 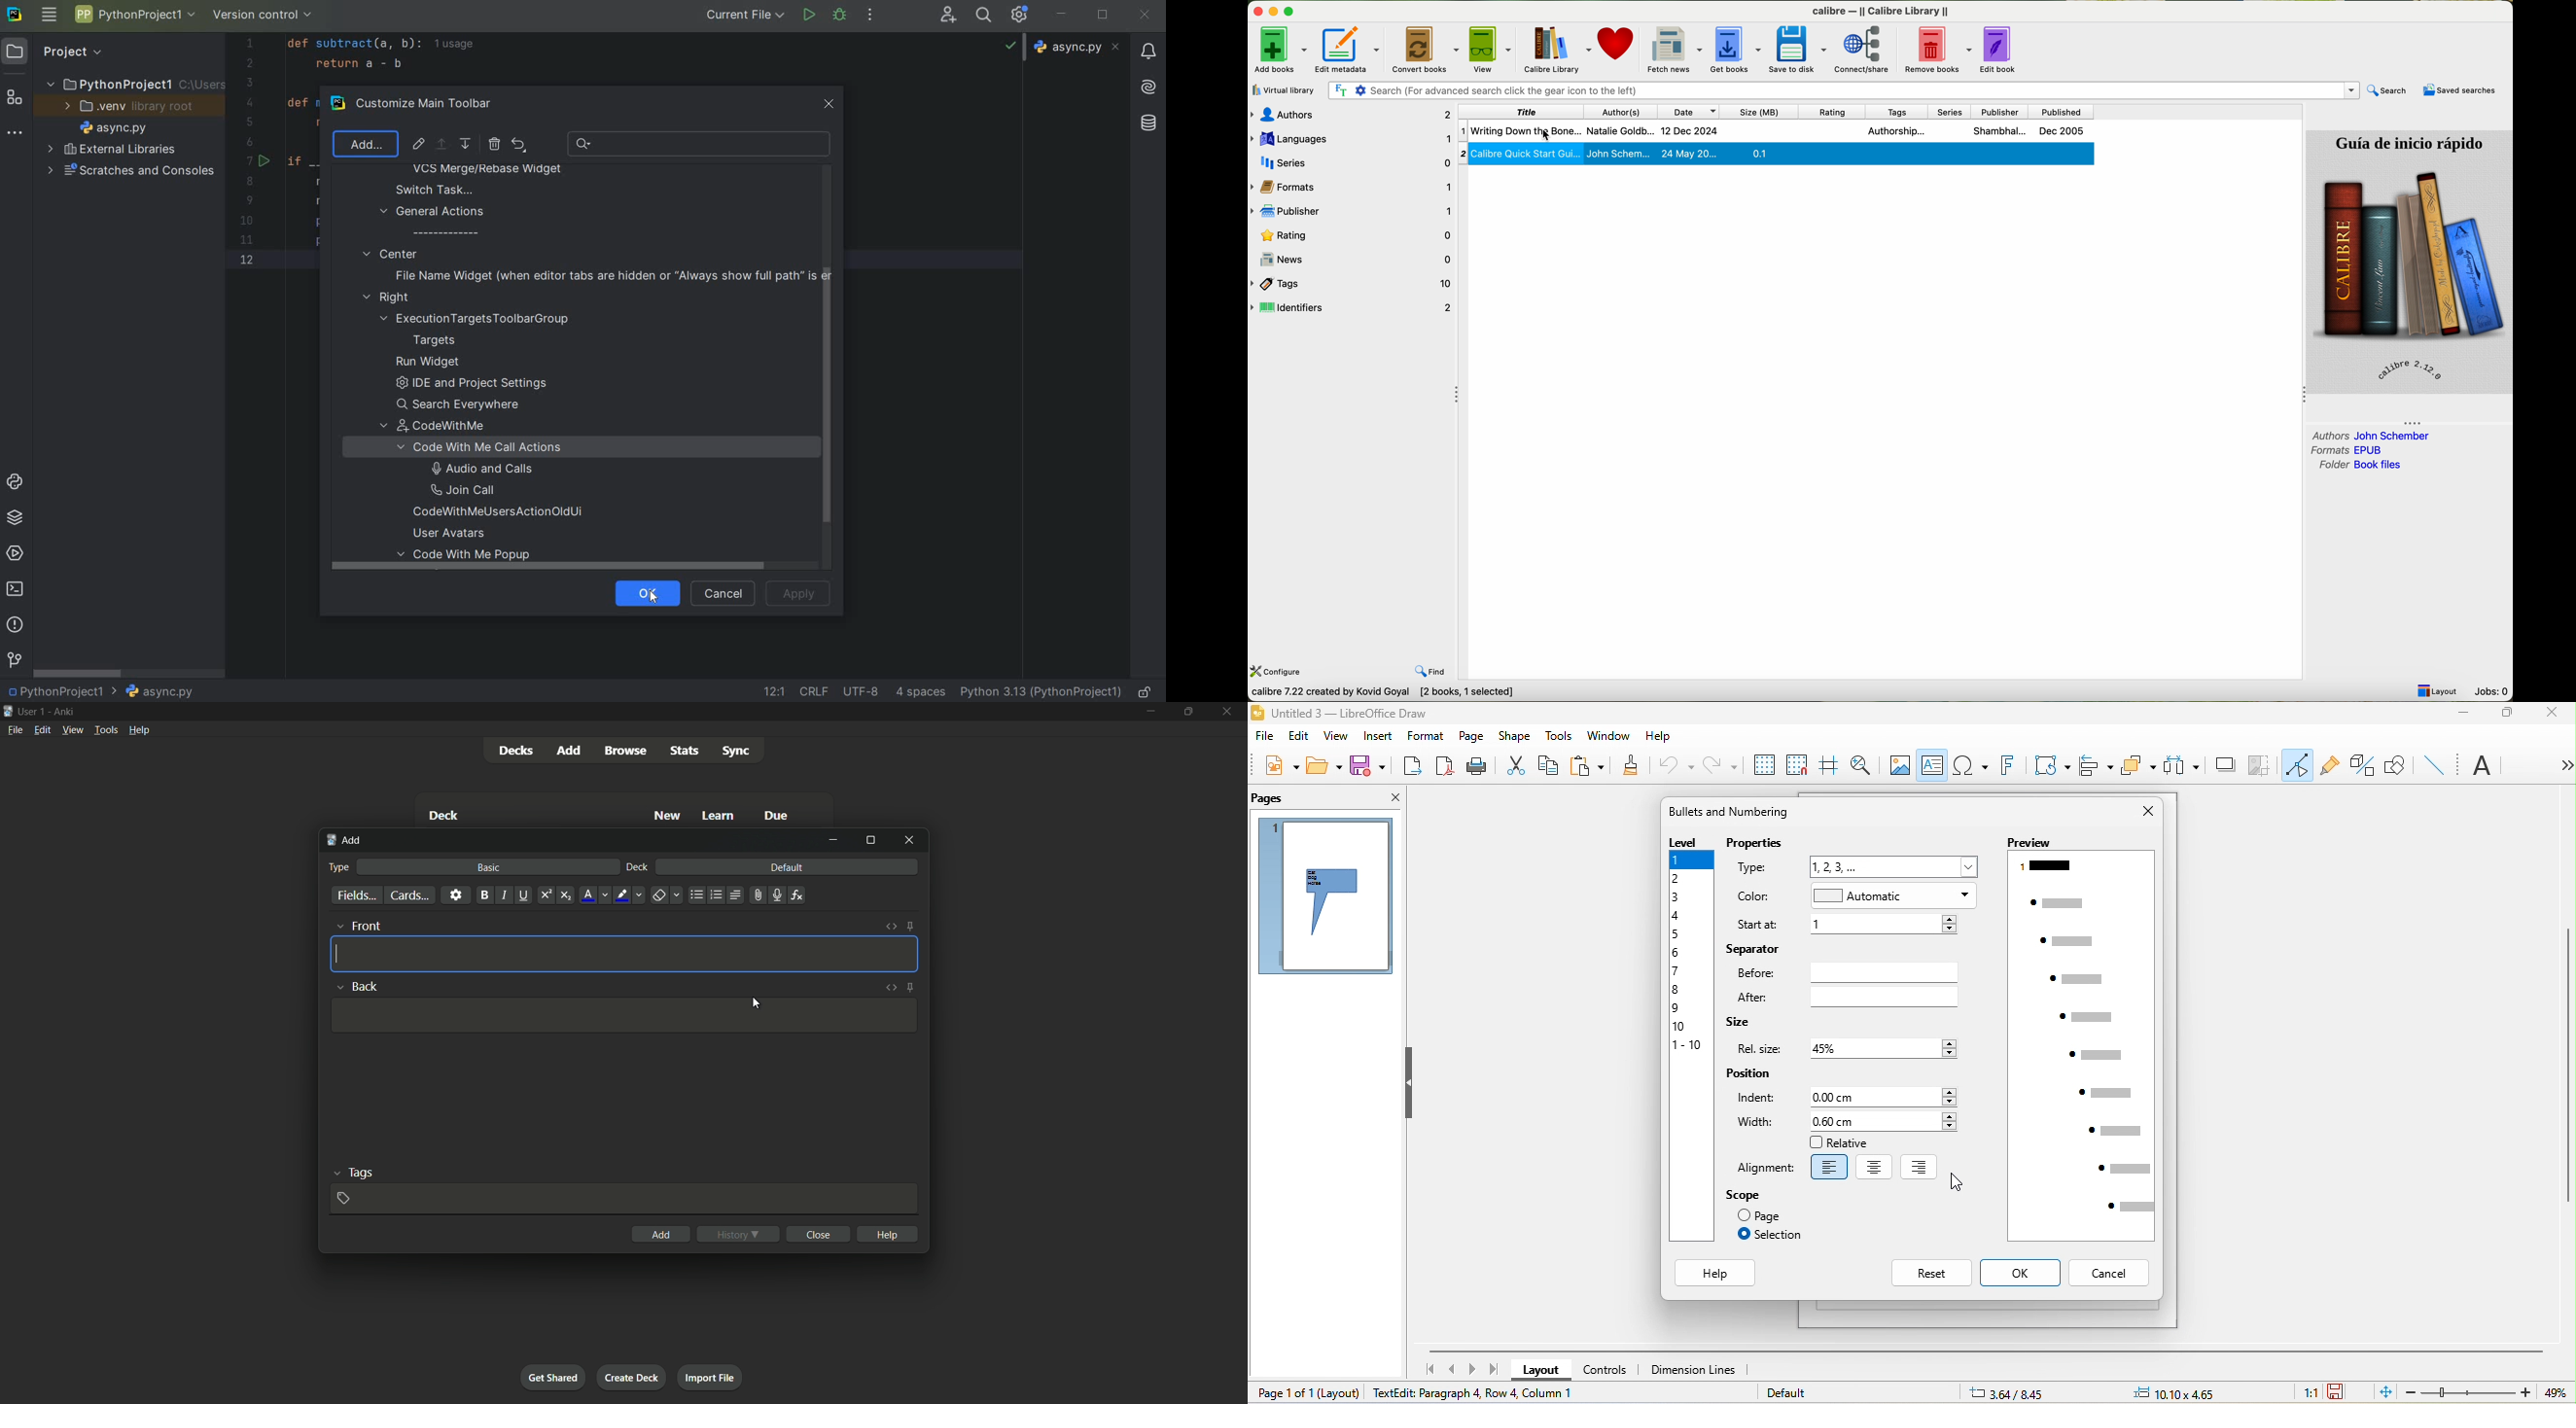 I want to click on back, so click(x=356, y=984).